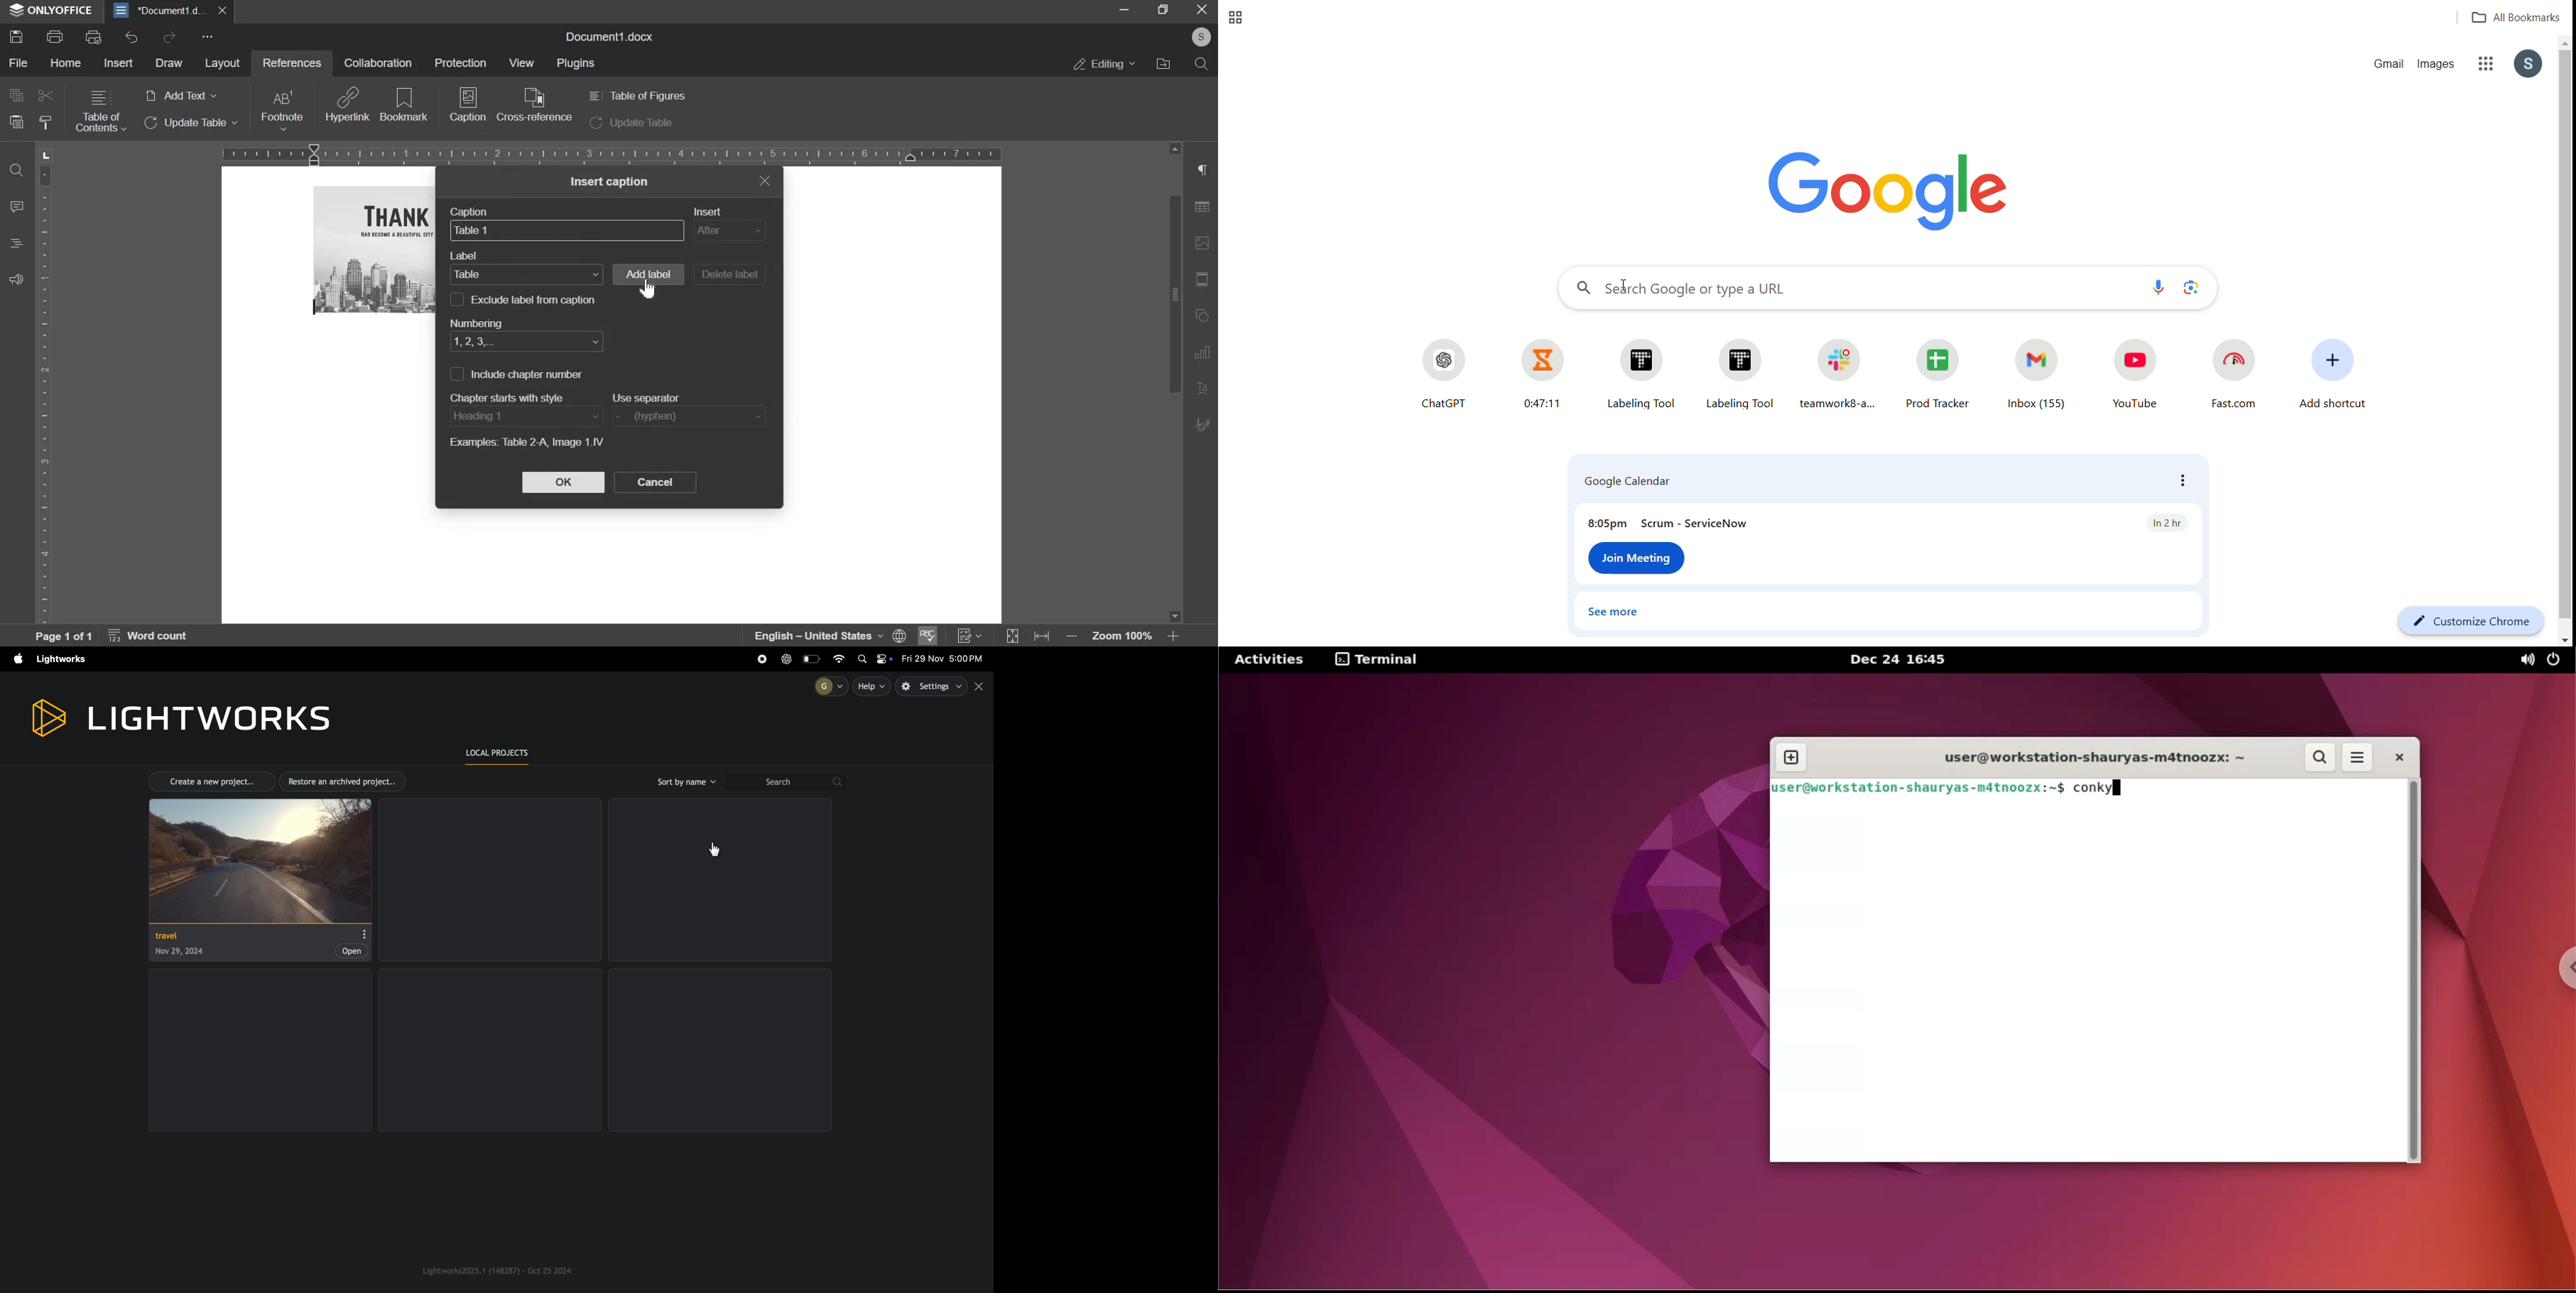  Describe the element at coordinates (648, 274) in the screenshot. I see `add label` at that location.